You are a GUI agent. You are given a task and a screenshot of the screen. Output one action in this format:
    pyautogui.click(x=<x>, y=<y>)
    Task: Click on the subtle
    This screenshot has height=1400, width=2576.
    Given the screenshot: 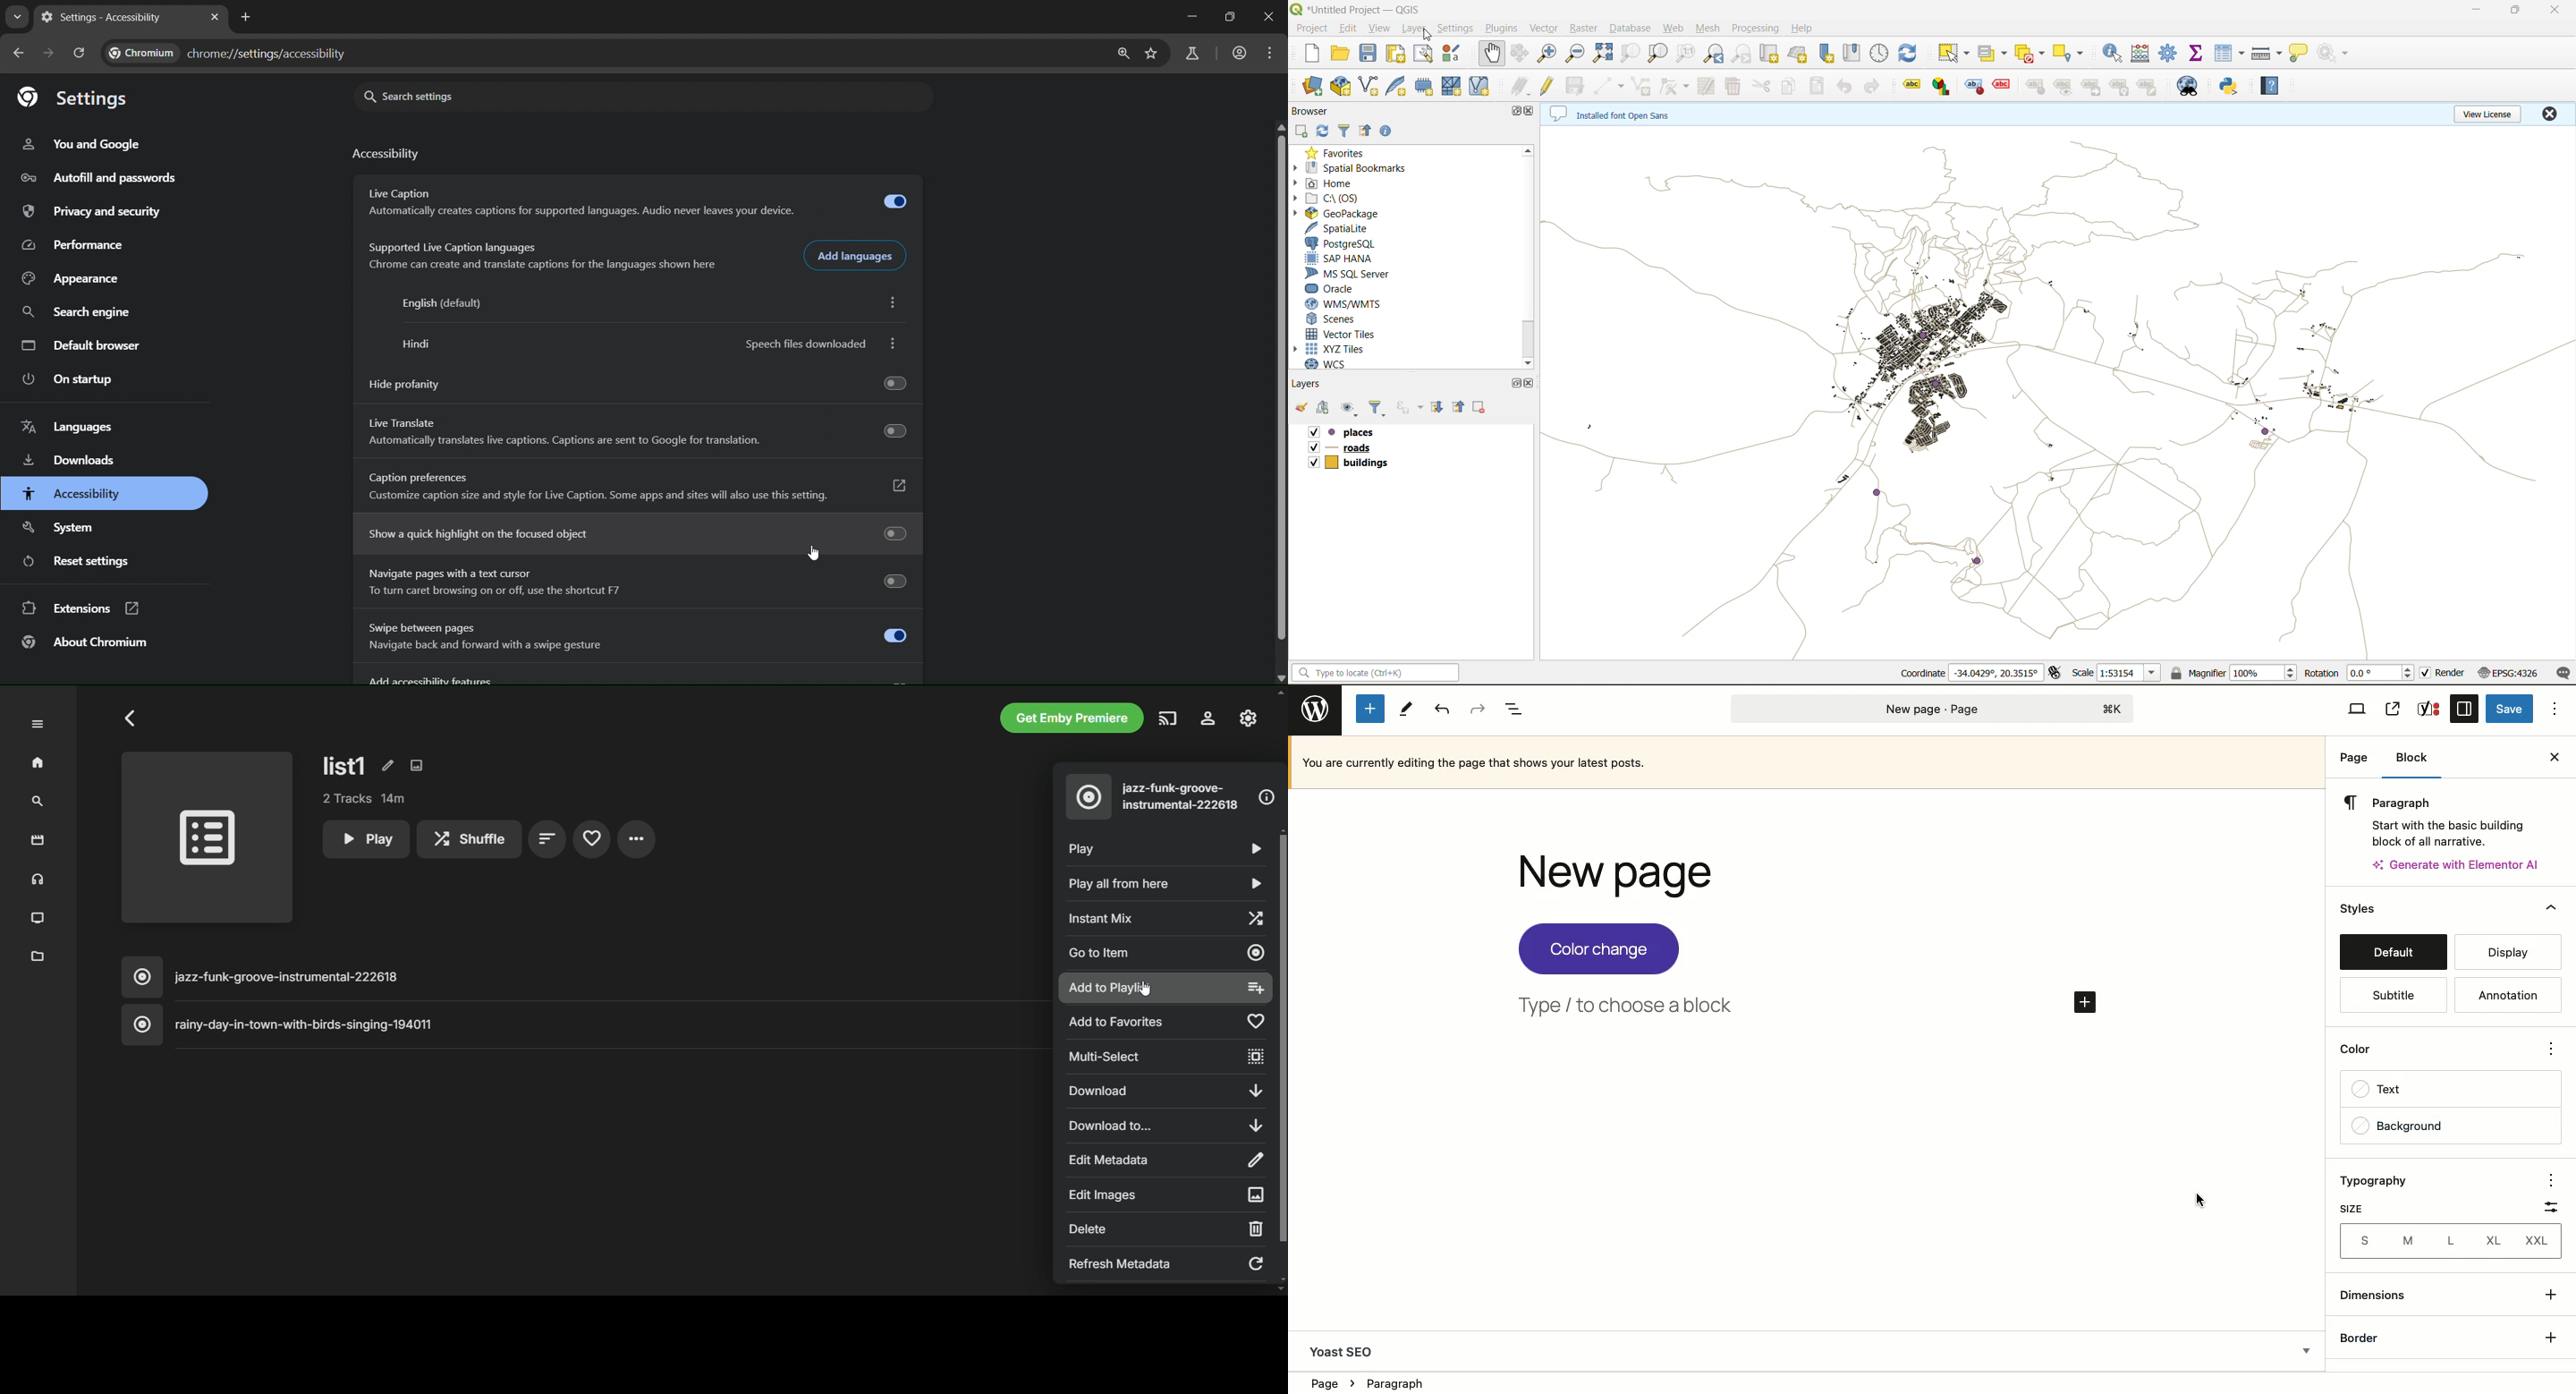 What is the action you would take?
    pyautogui.click(x=2396, y=994)
    